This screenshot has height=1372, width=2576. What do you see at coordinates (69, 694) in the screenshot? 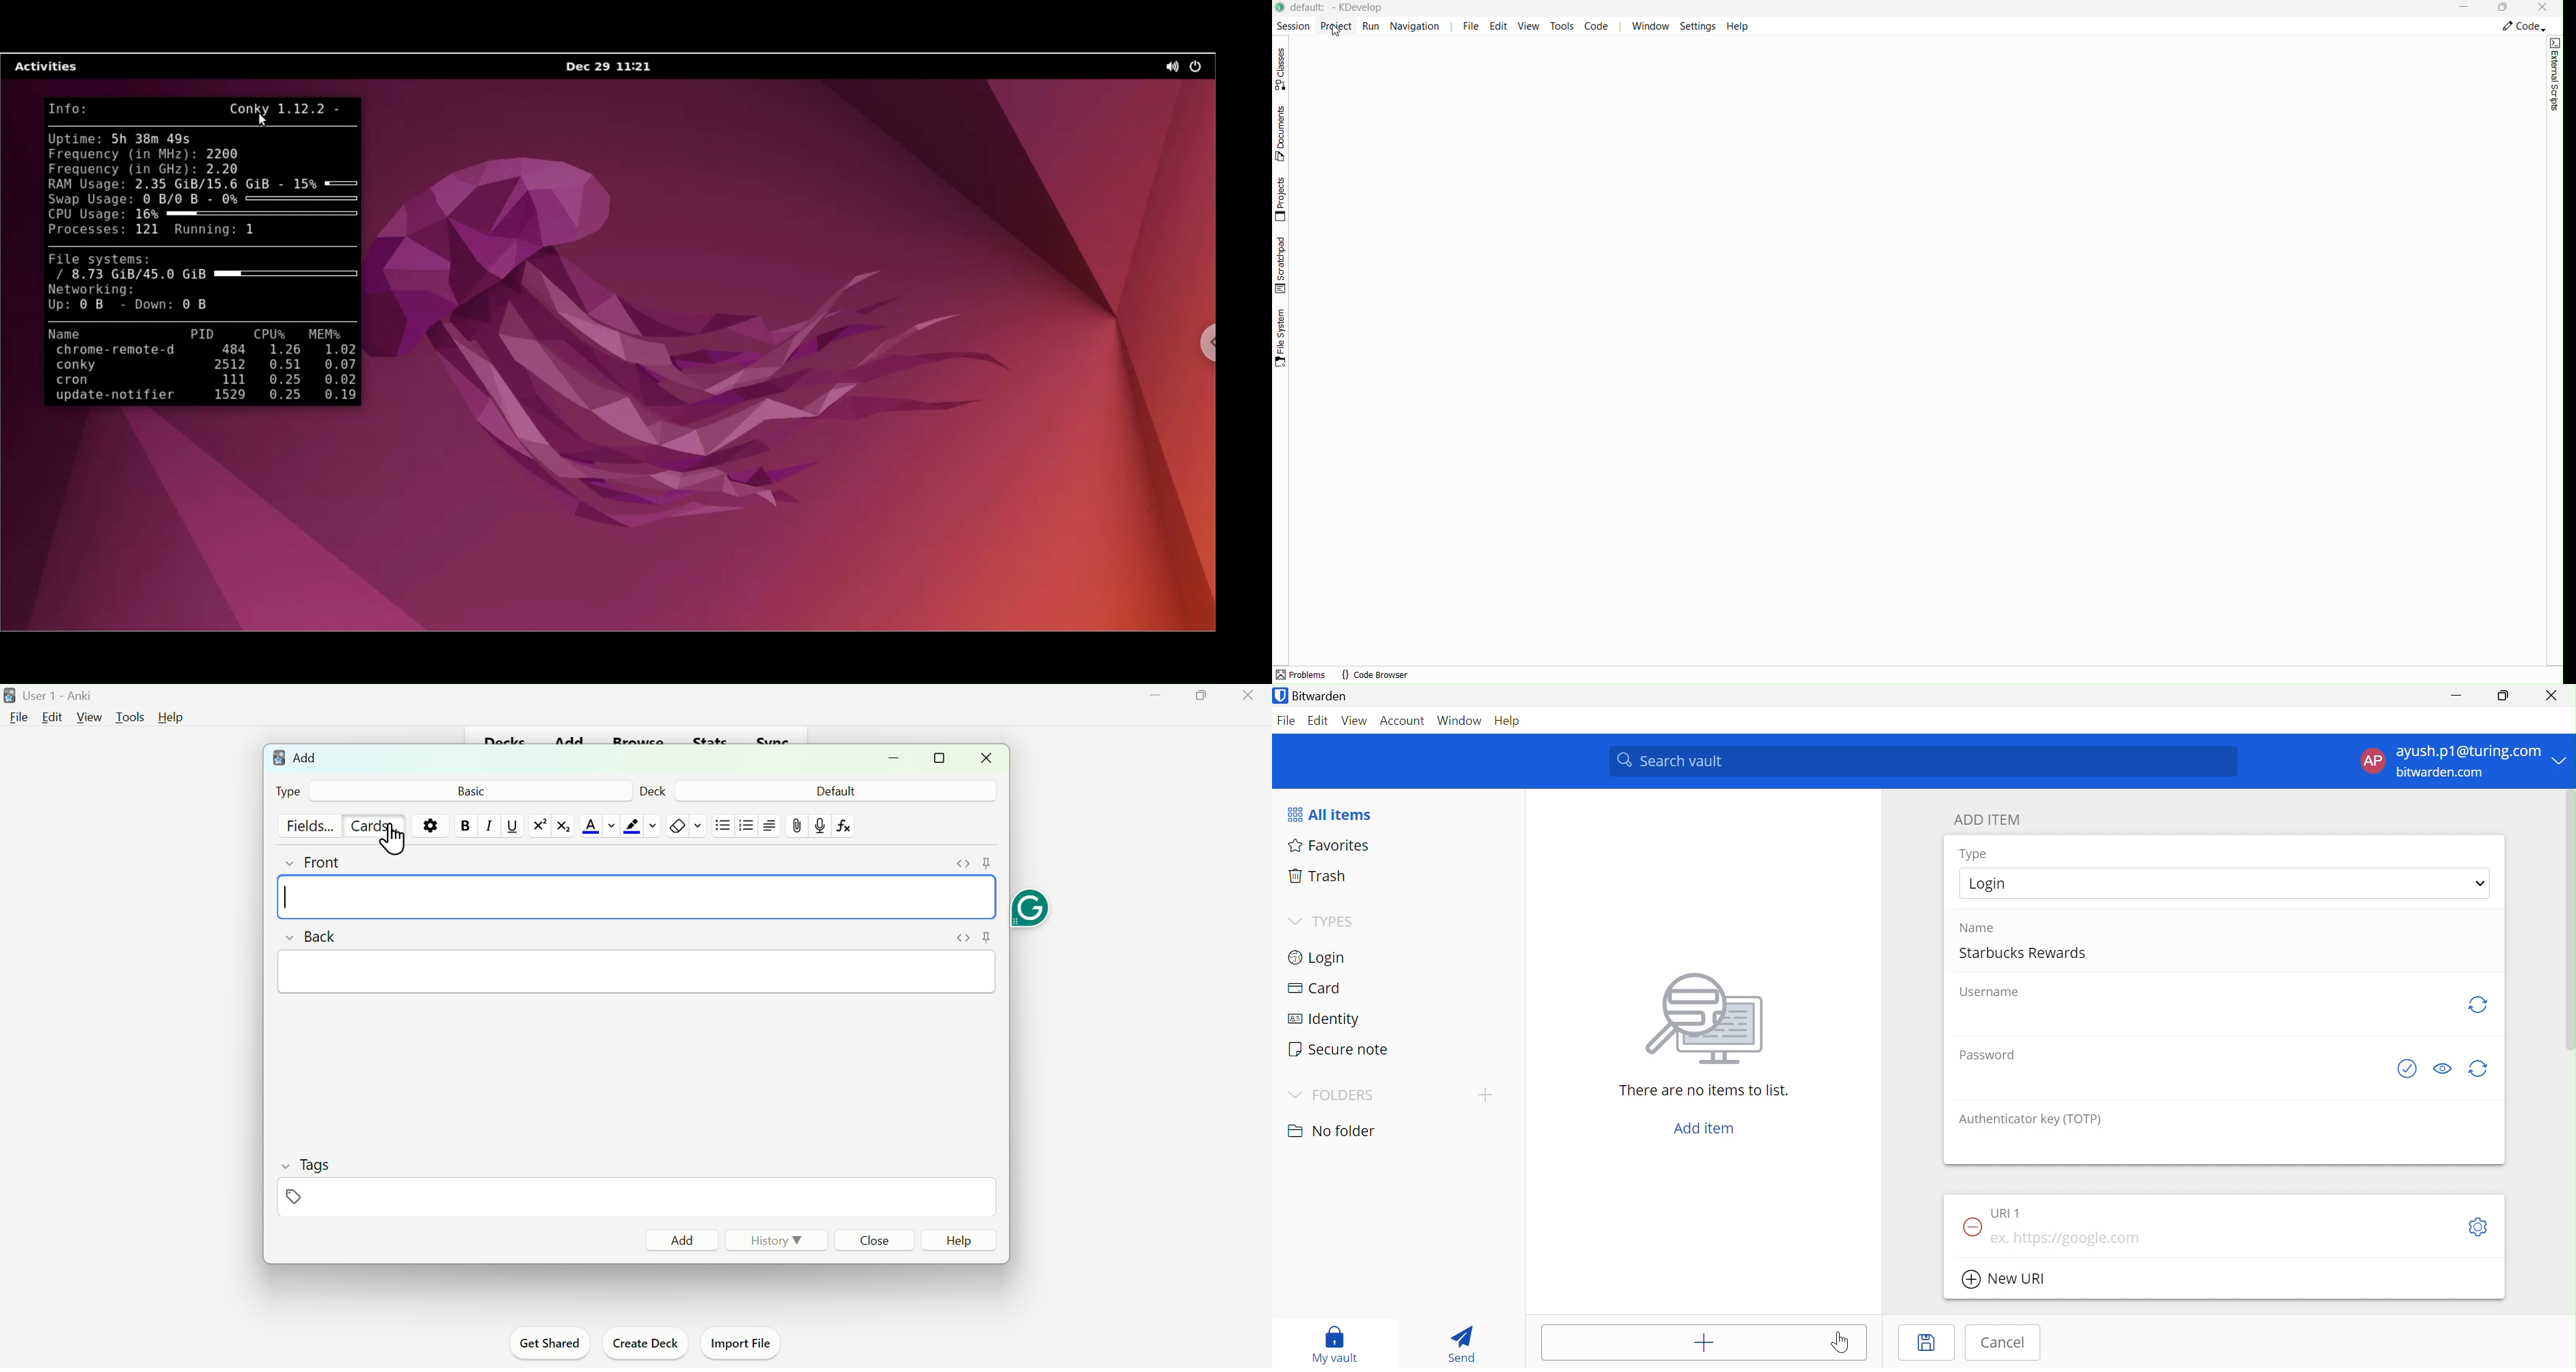
I see `User 1 - Anki` at bounding box center [69, 694].